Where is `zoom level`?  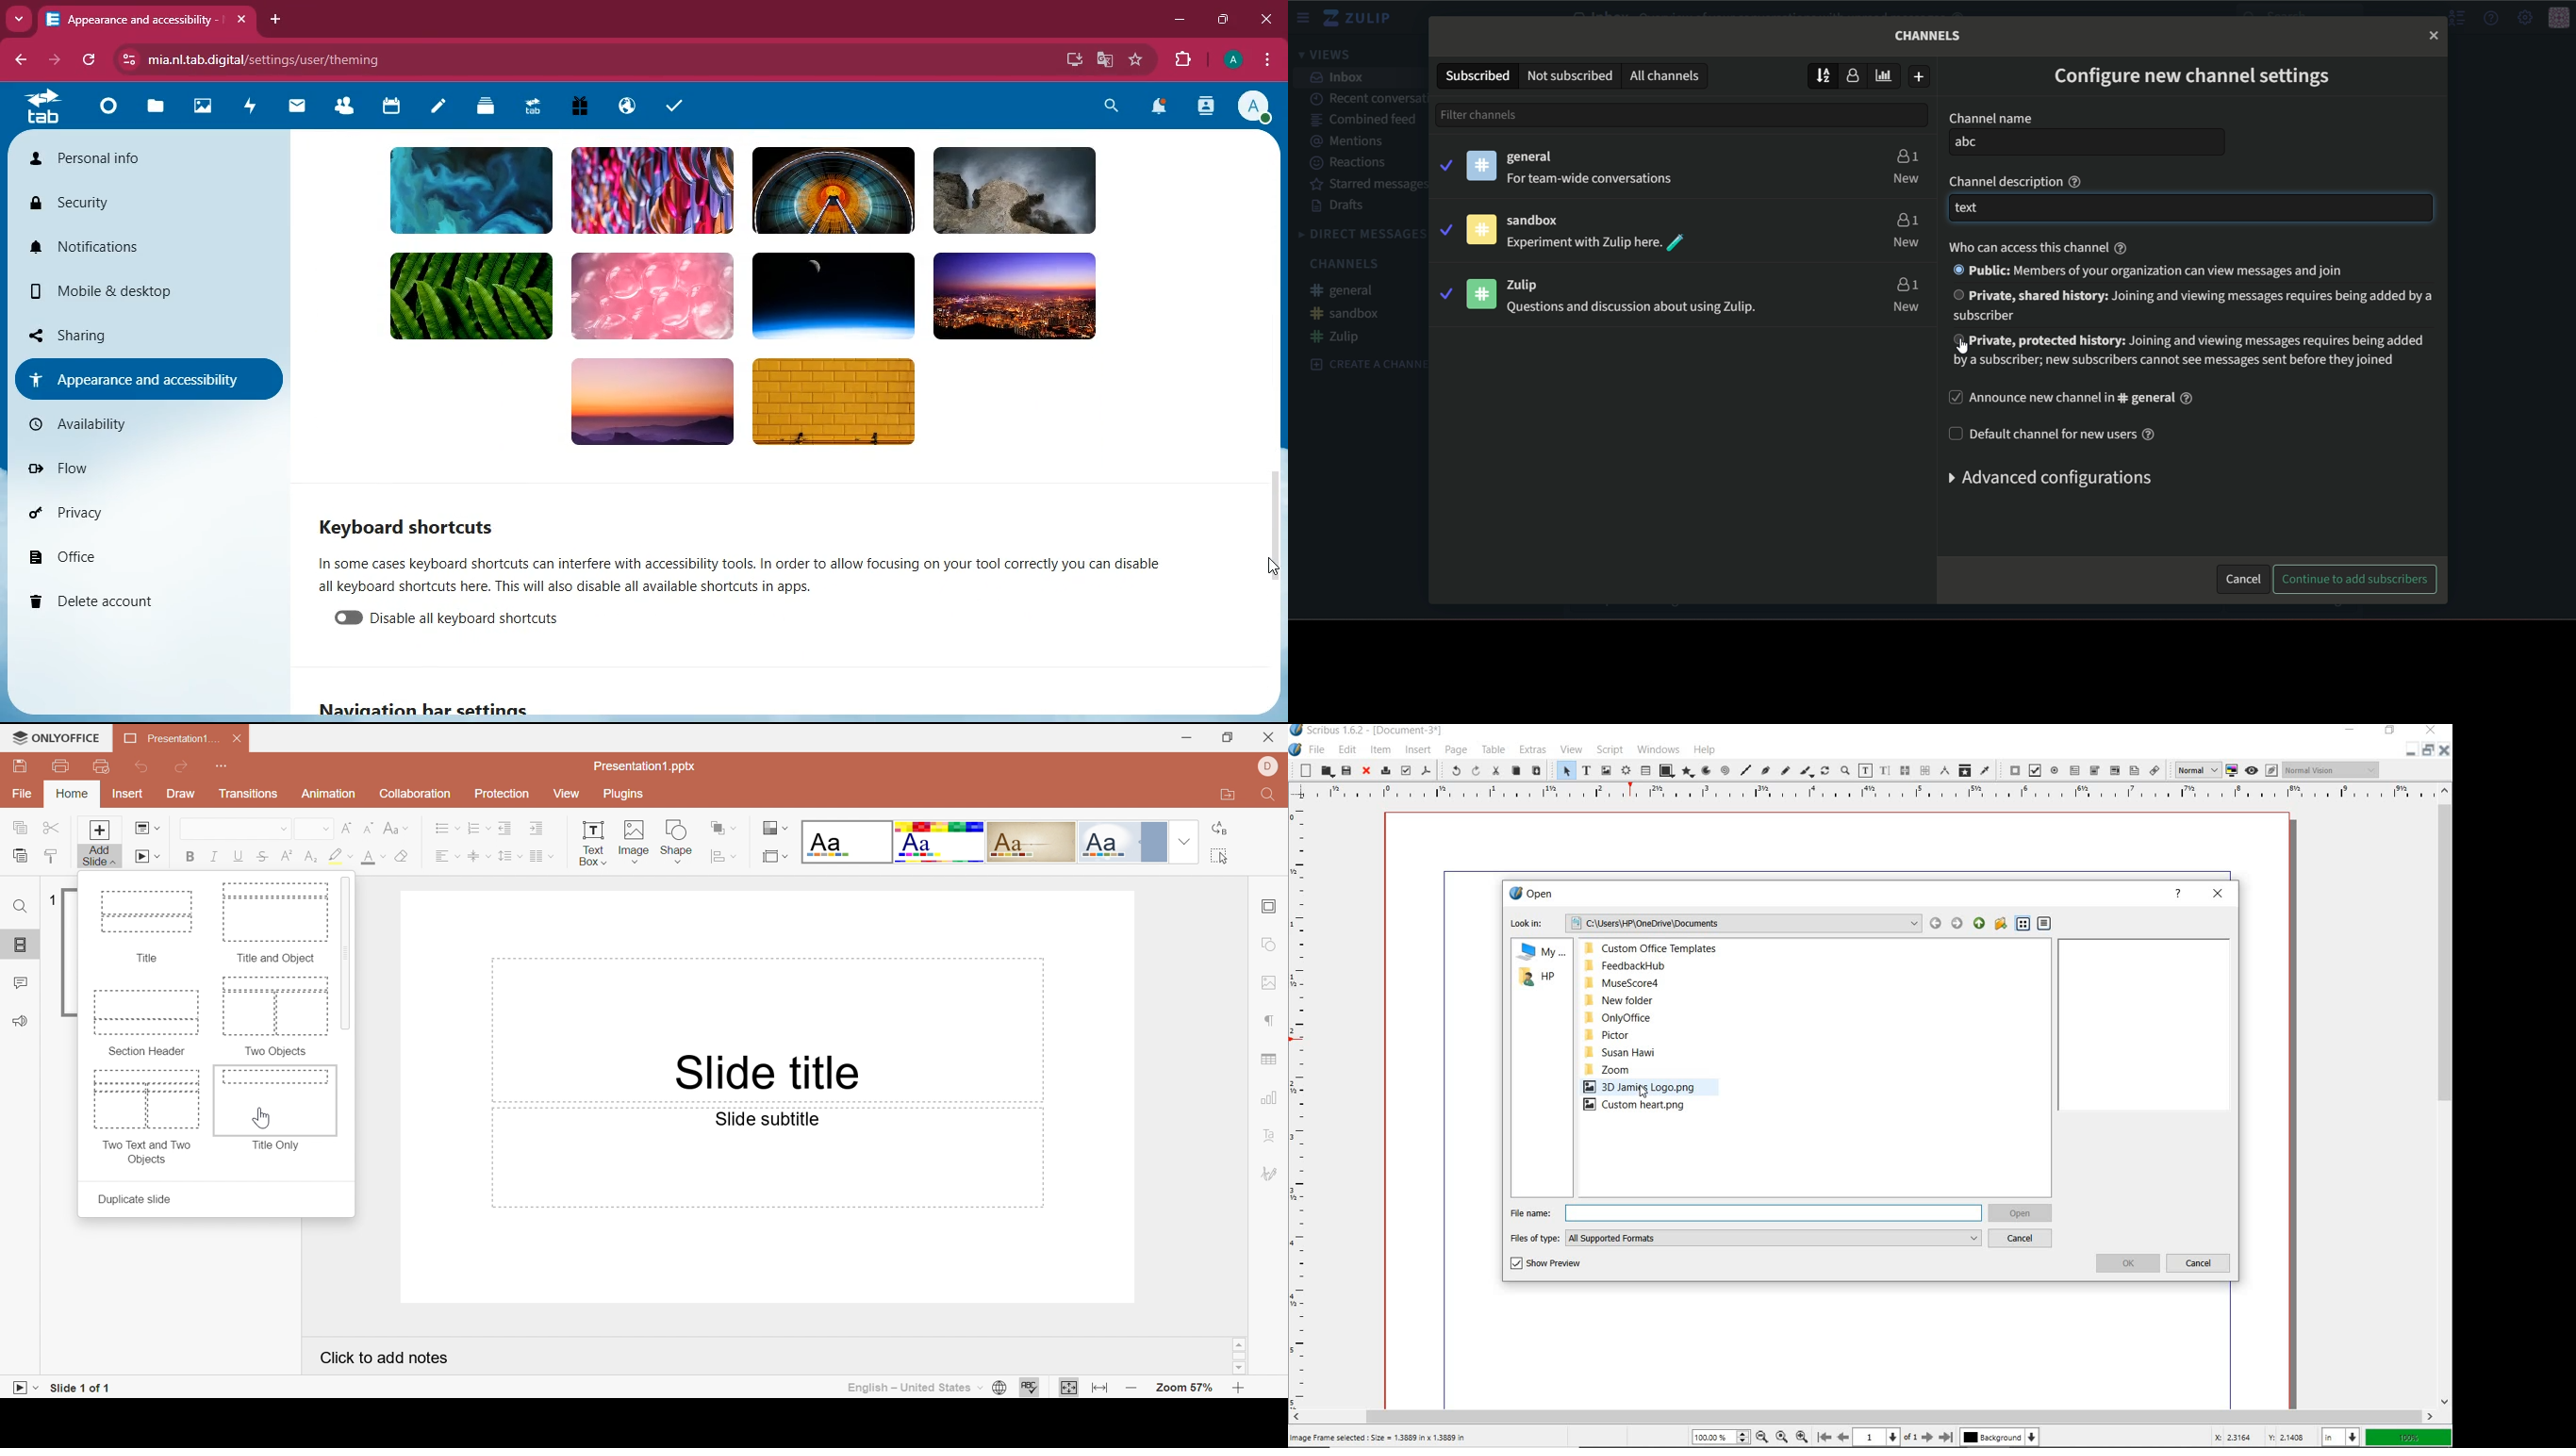 zoom level is located at coordinates (1722, 1439).